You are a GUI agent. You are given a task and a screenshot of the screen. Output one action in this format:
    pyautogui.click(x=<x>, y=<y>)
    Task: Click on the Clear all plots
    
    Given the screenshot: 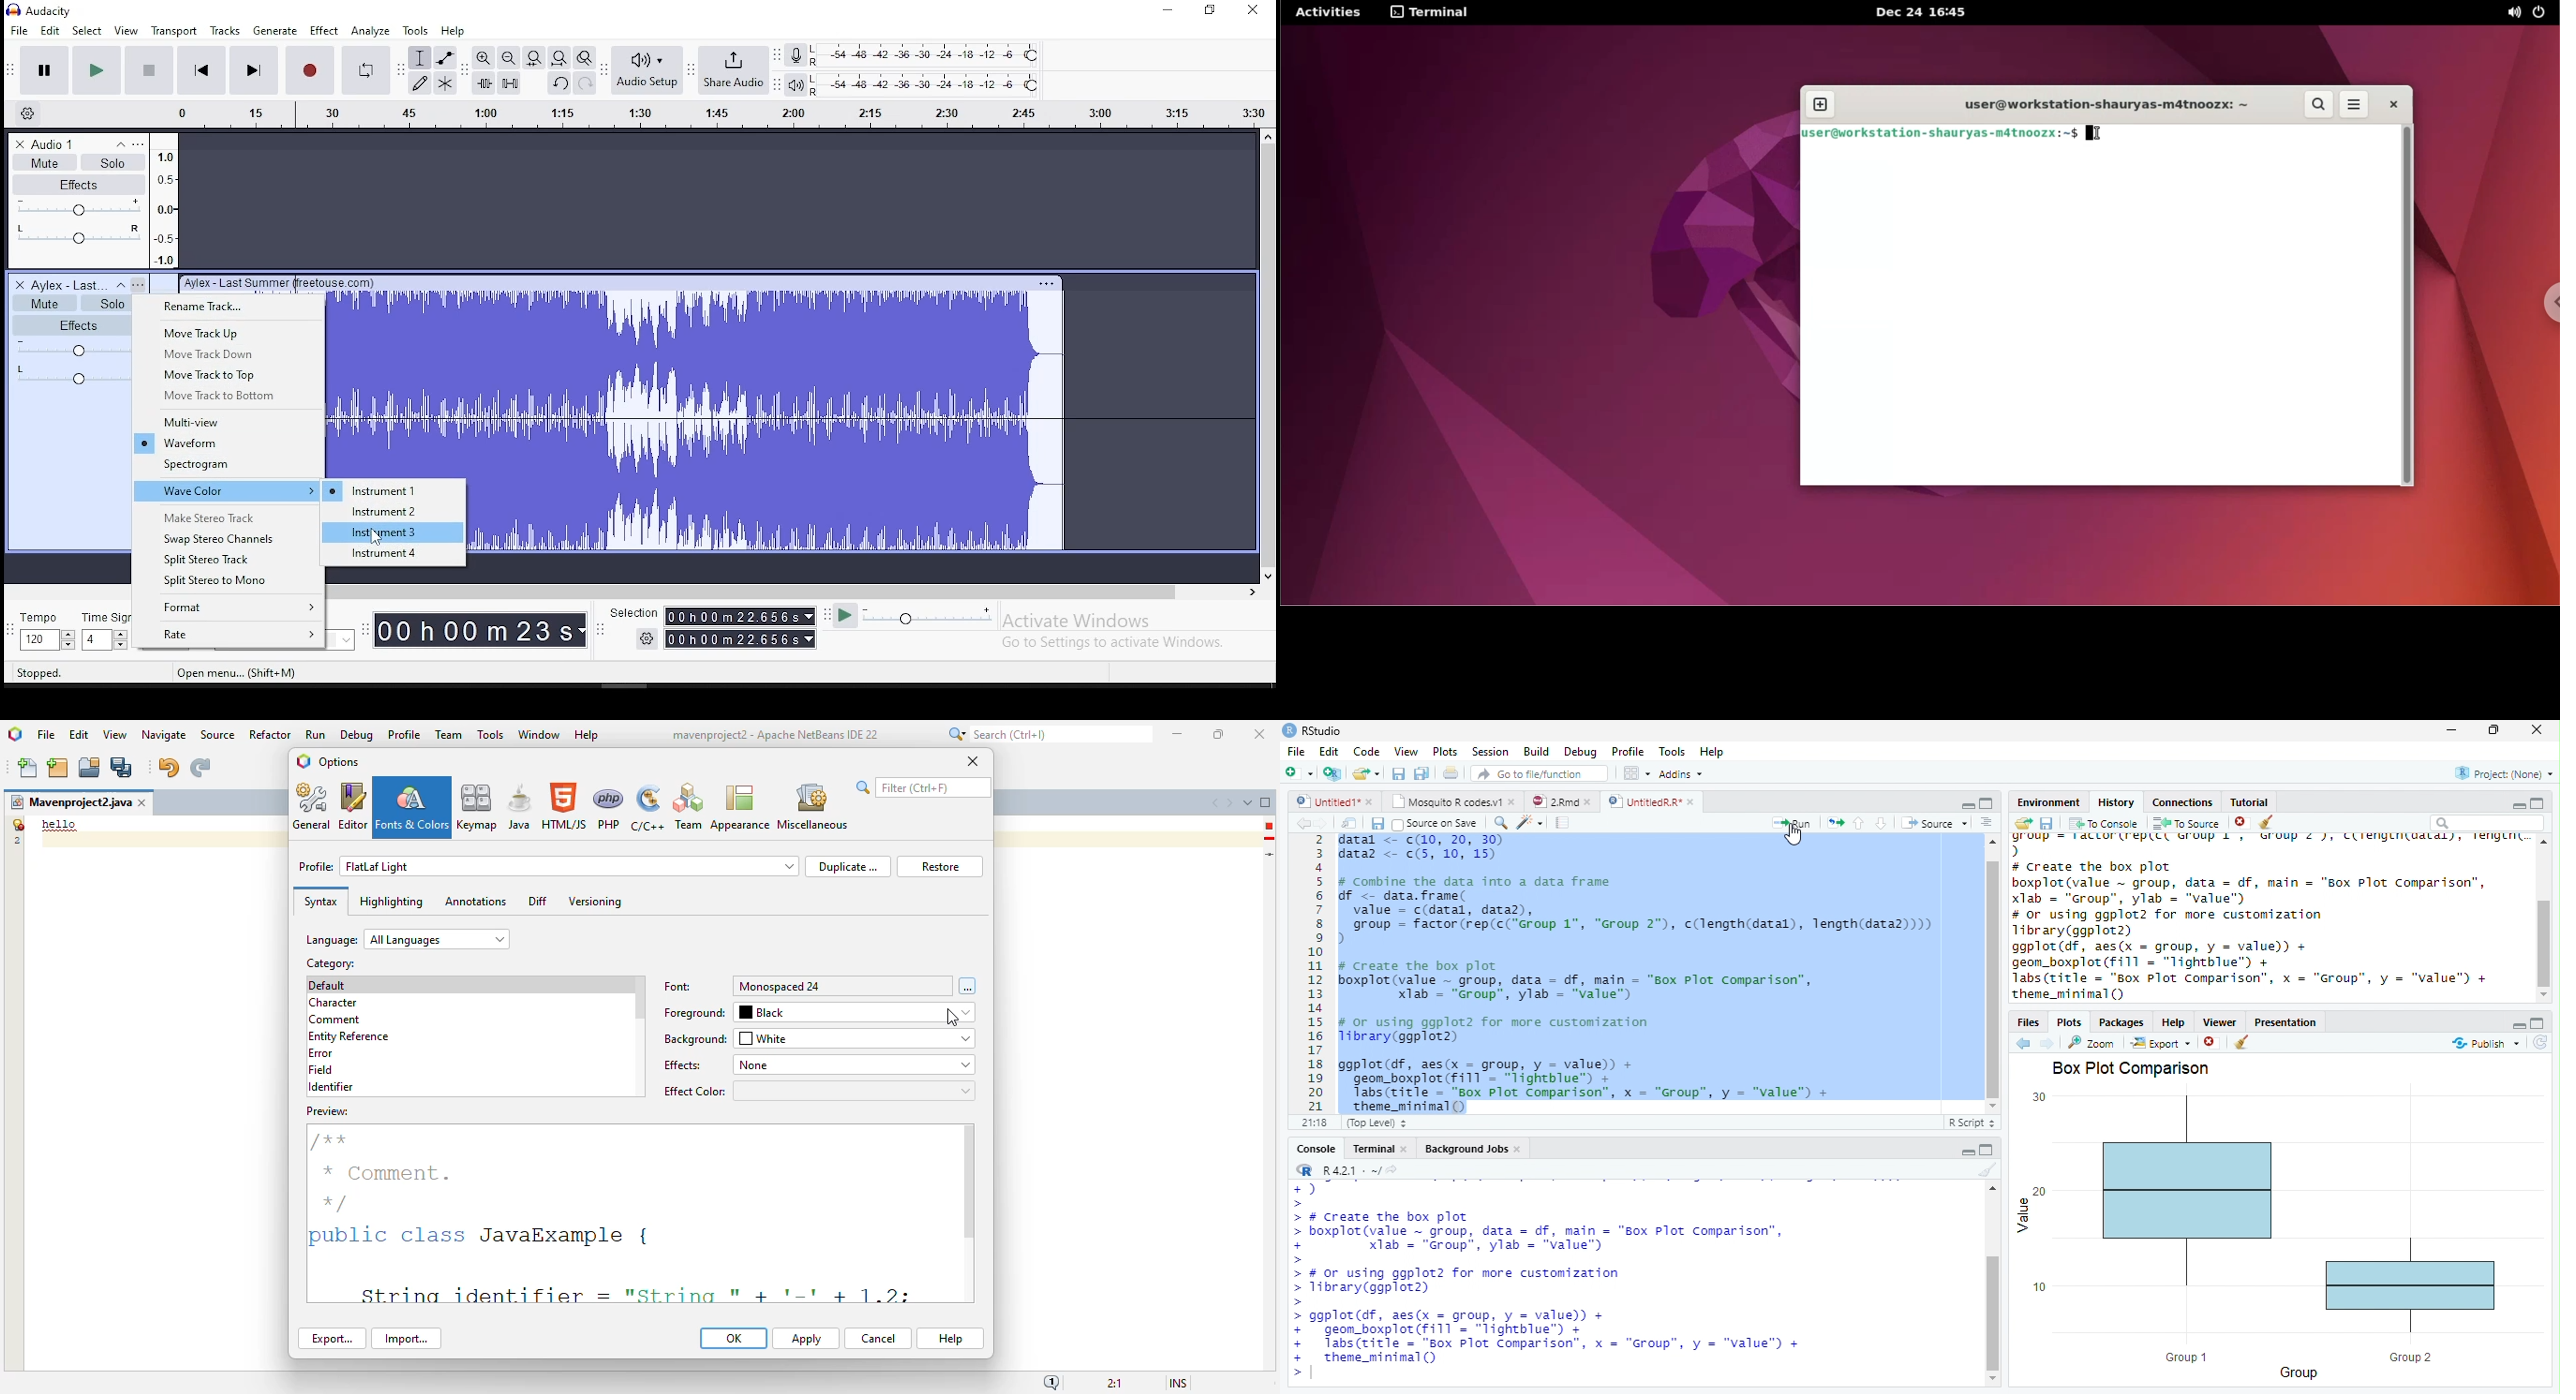 What is the action you would take?
    pyautogui.click(x=2242, y=1042)
    